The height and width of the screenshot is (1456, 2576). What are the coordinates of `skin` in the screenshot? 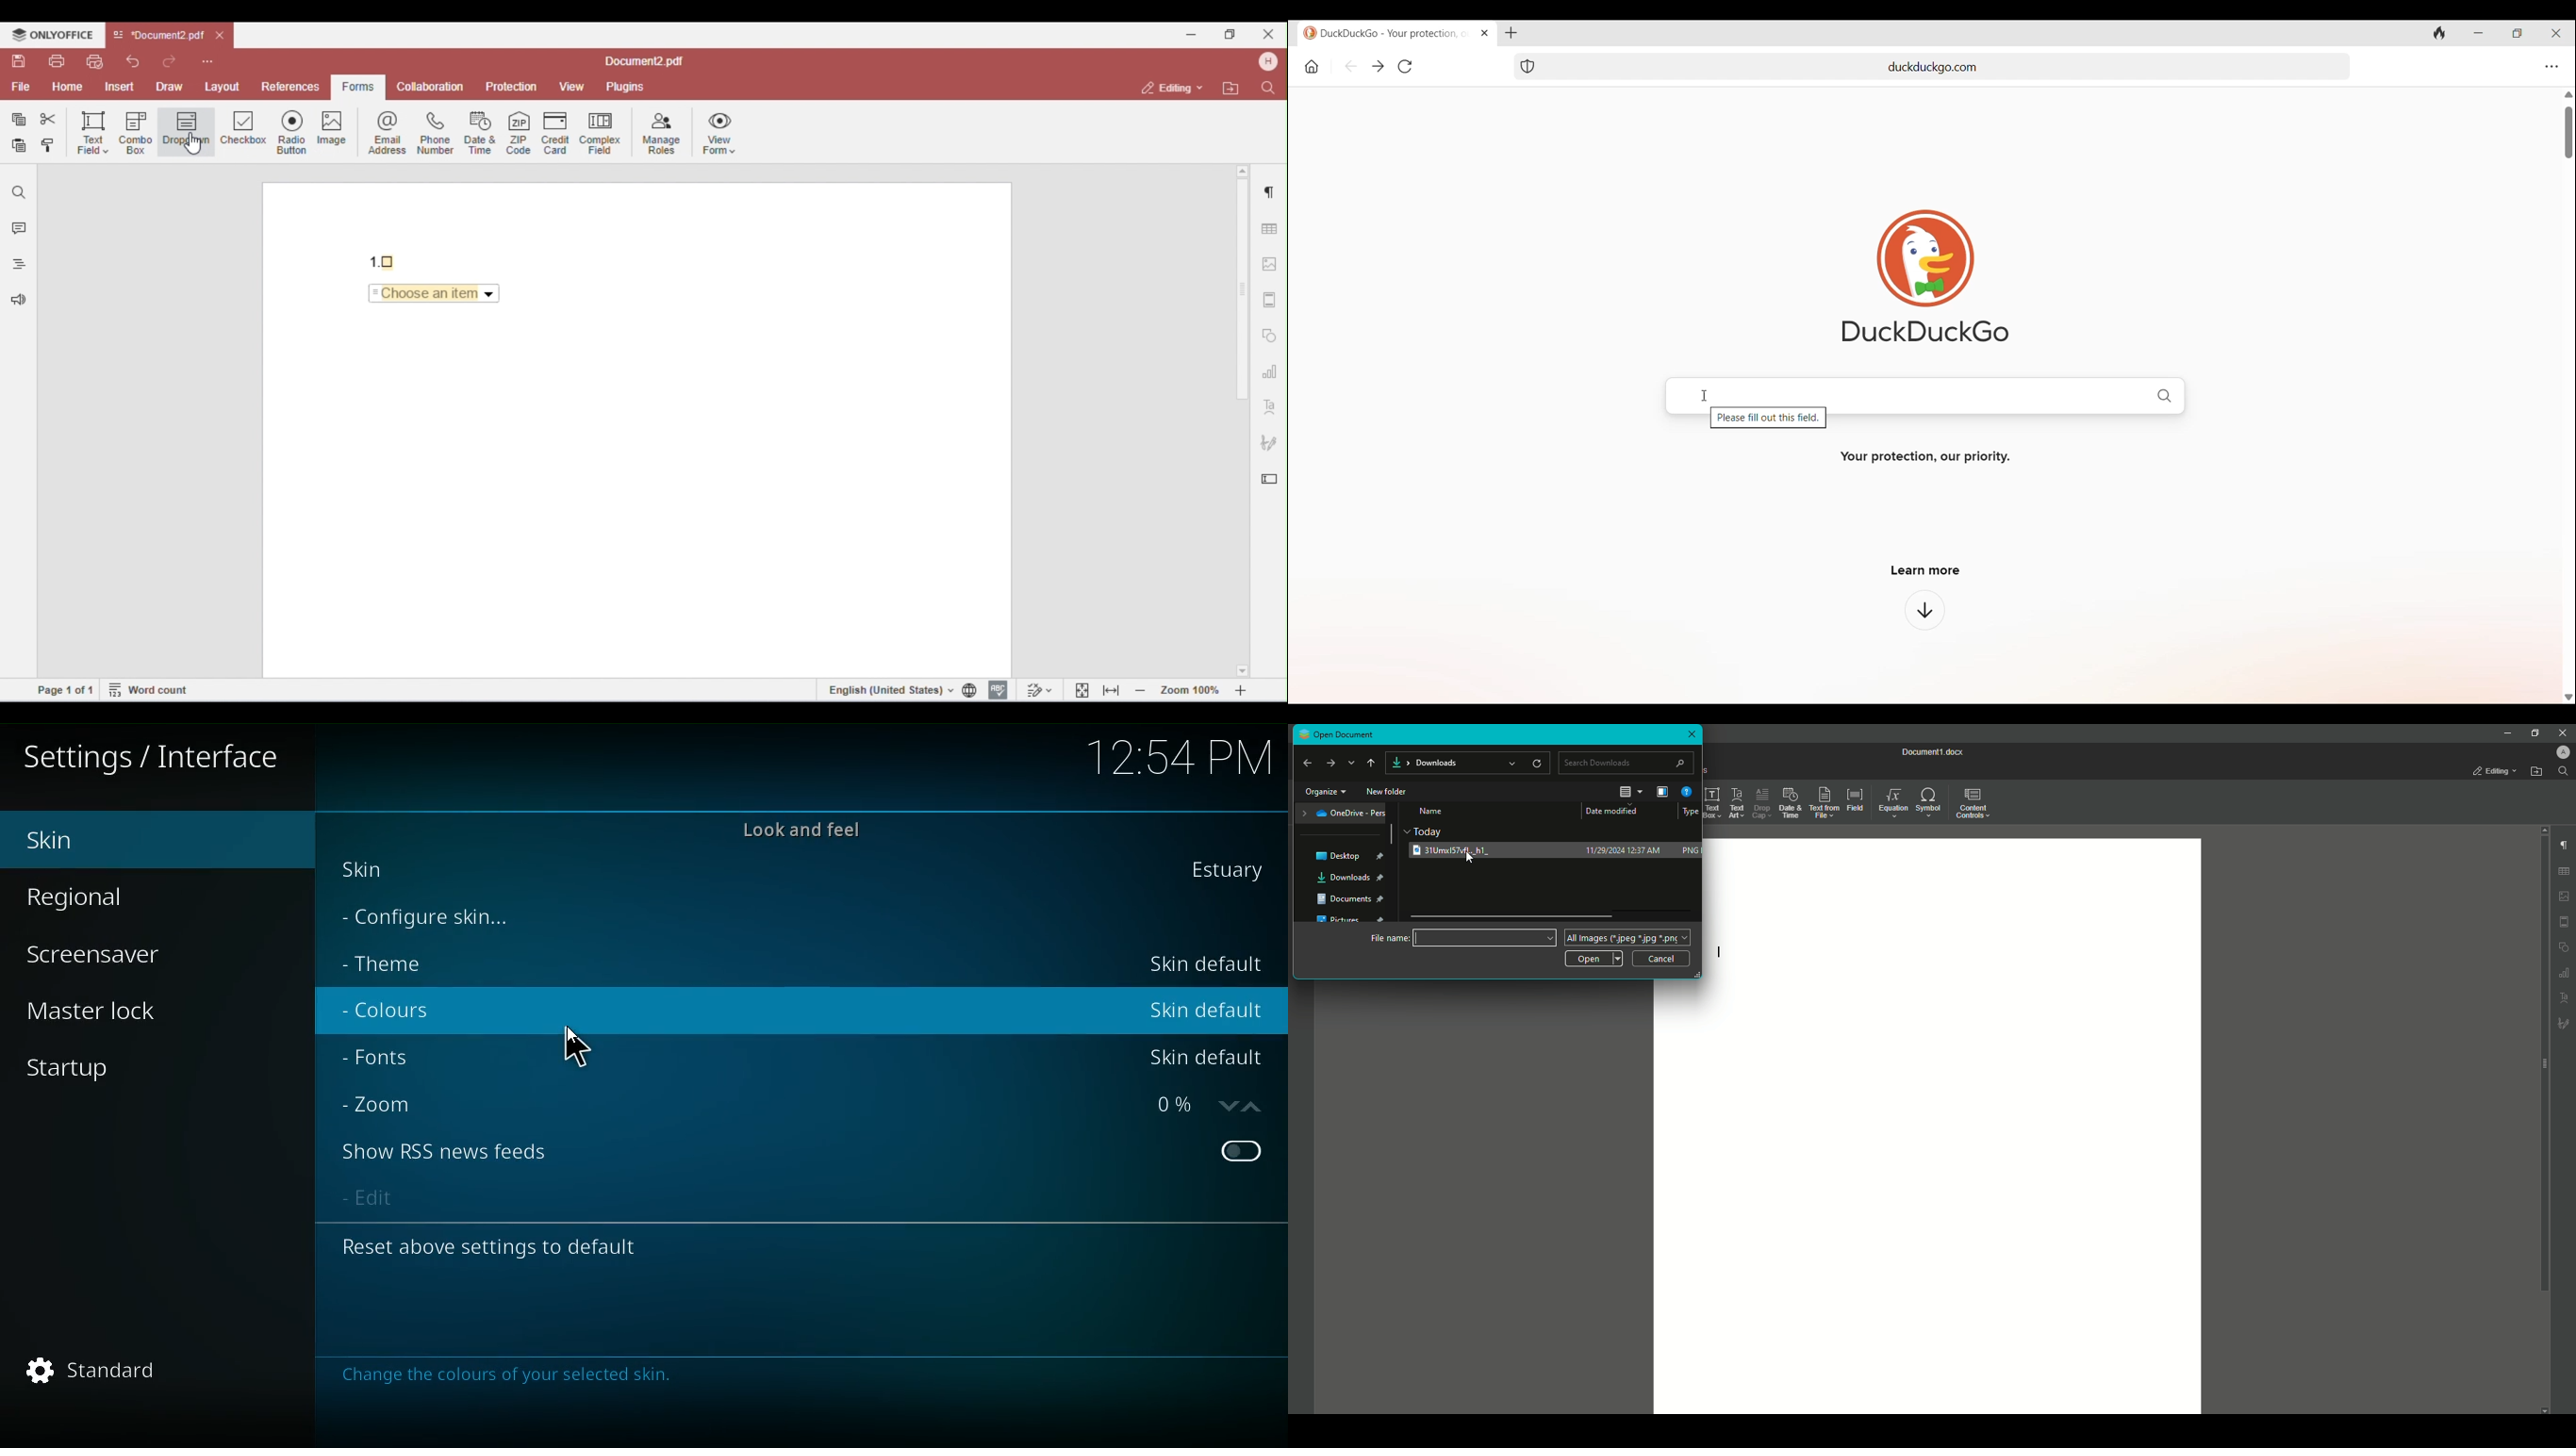 It's located at (383, 875).